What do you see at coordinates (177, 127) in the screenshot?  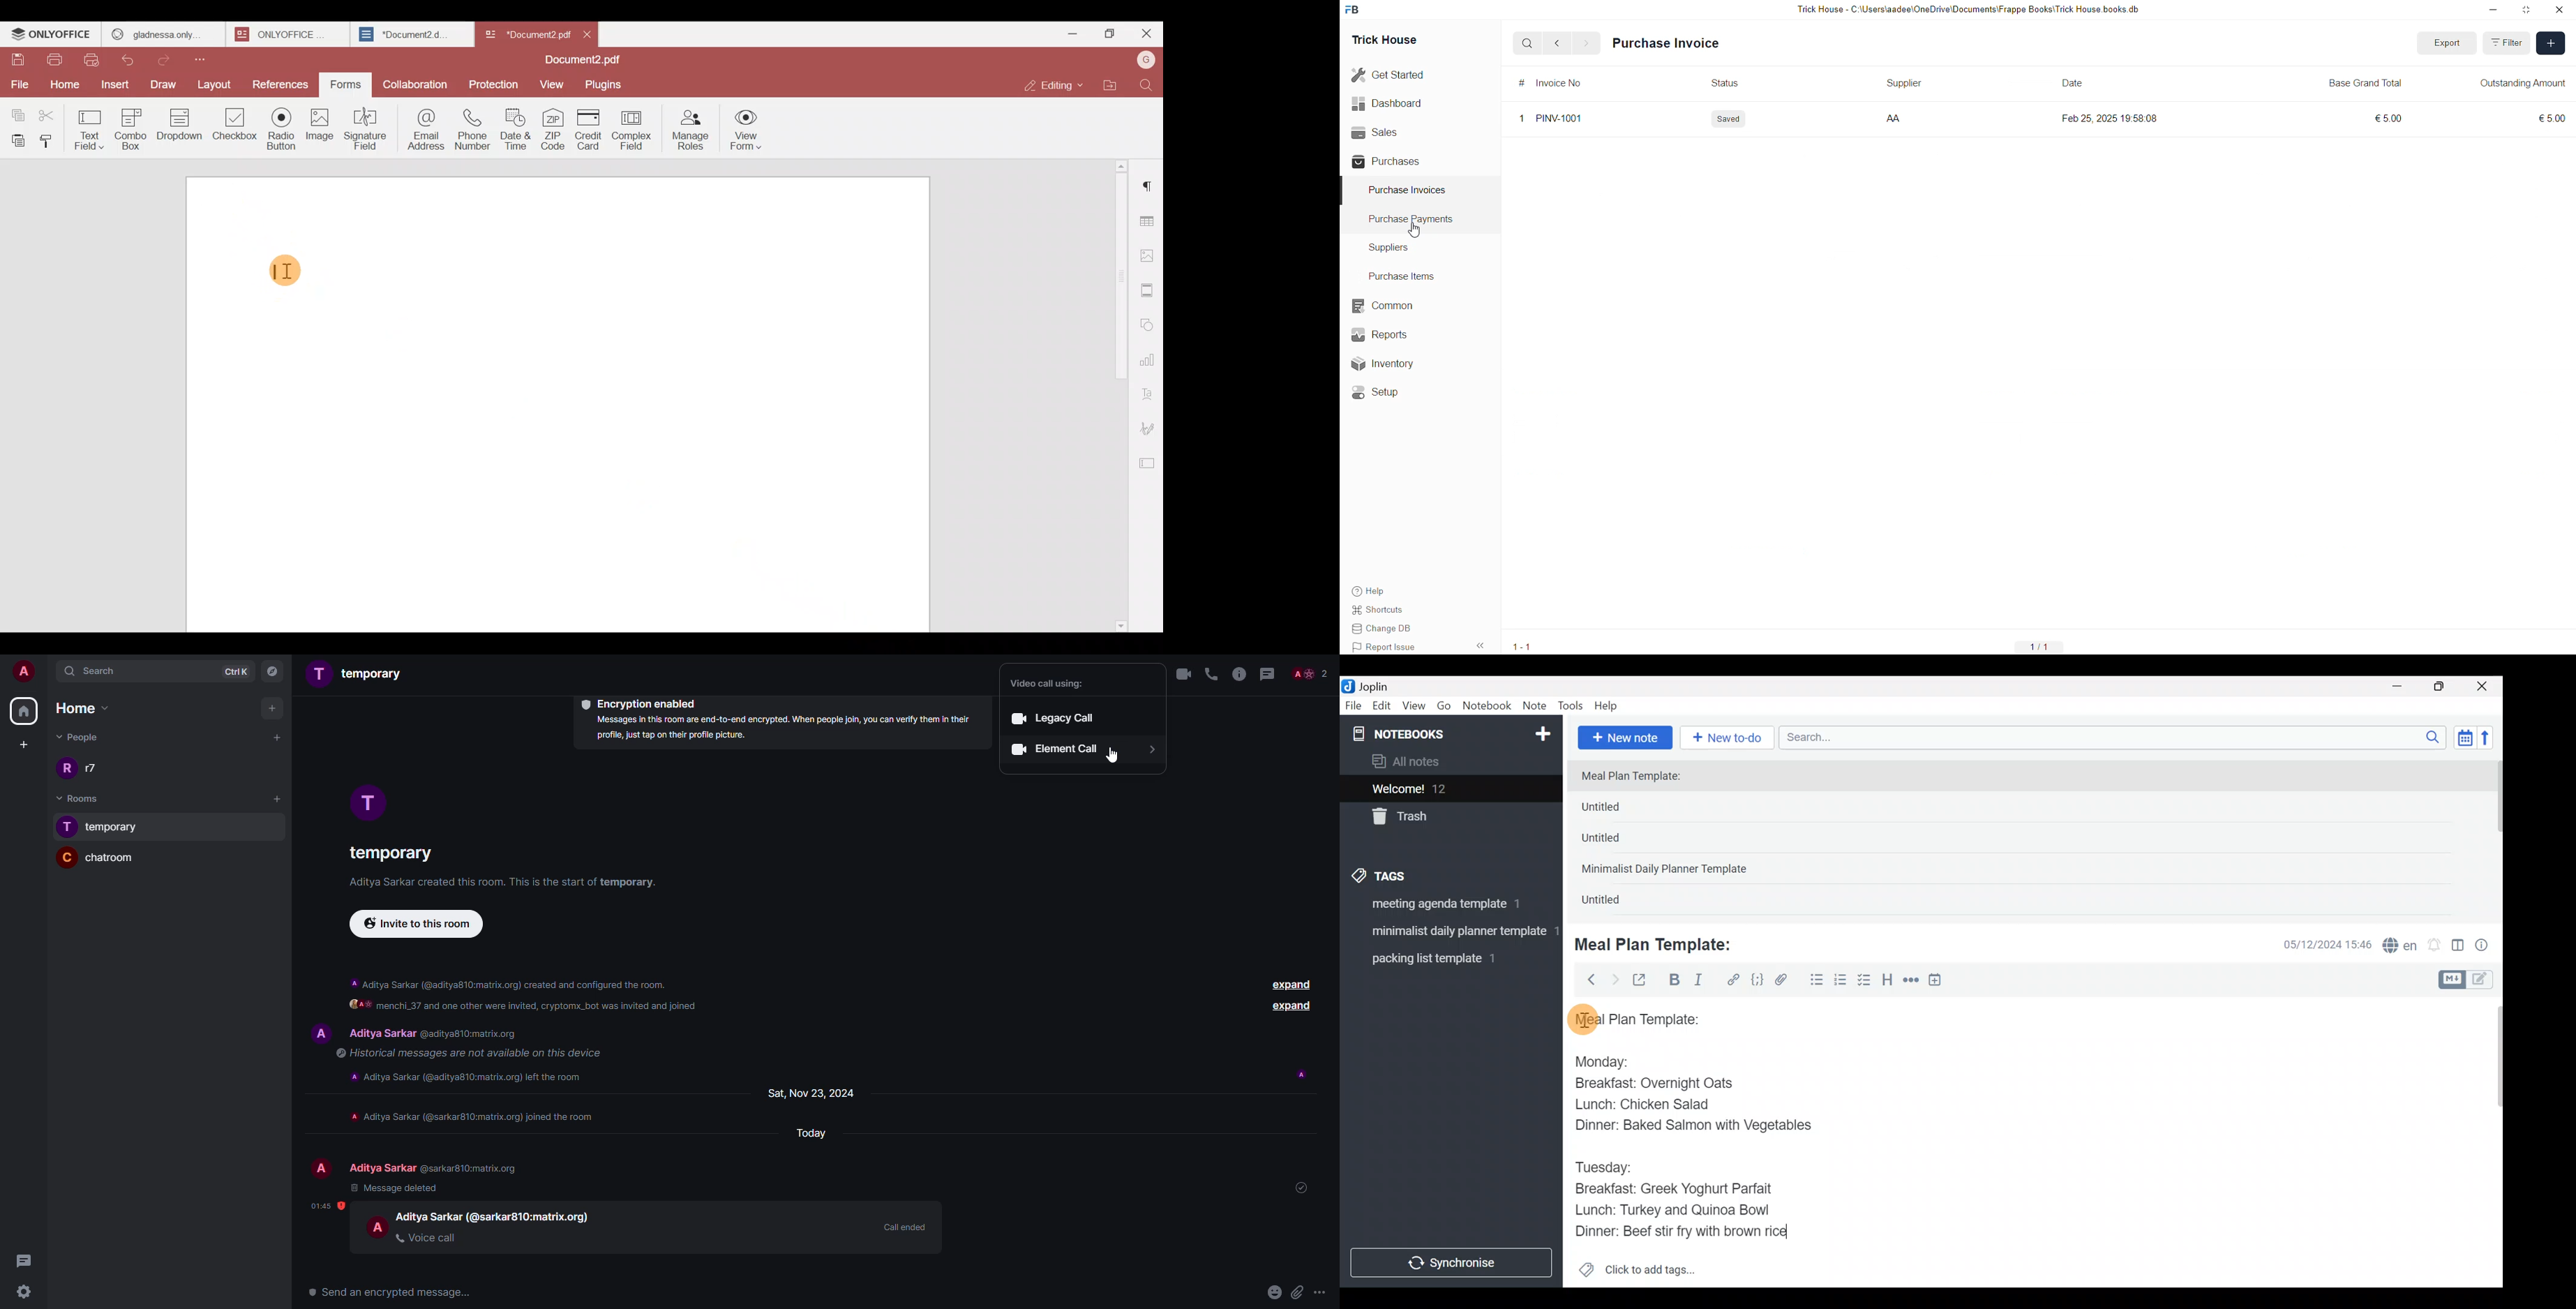 I see `Dropdown` at bounding box center [177, 127].